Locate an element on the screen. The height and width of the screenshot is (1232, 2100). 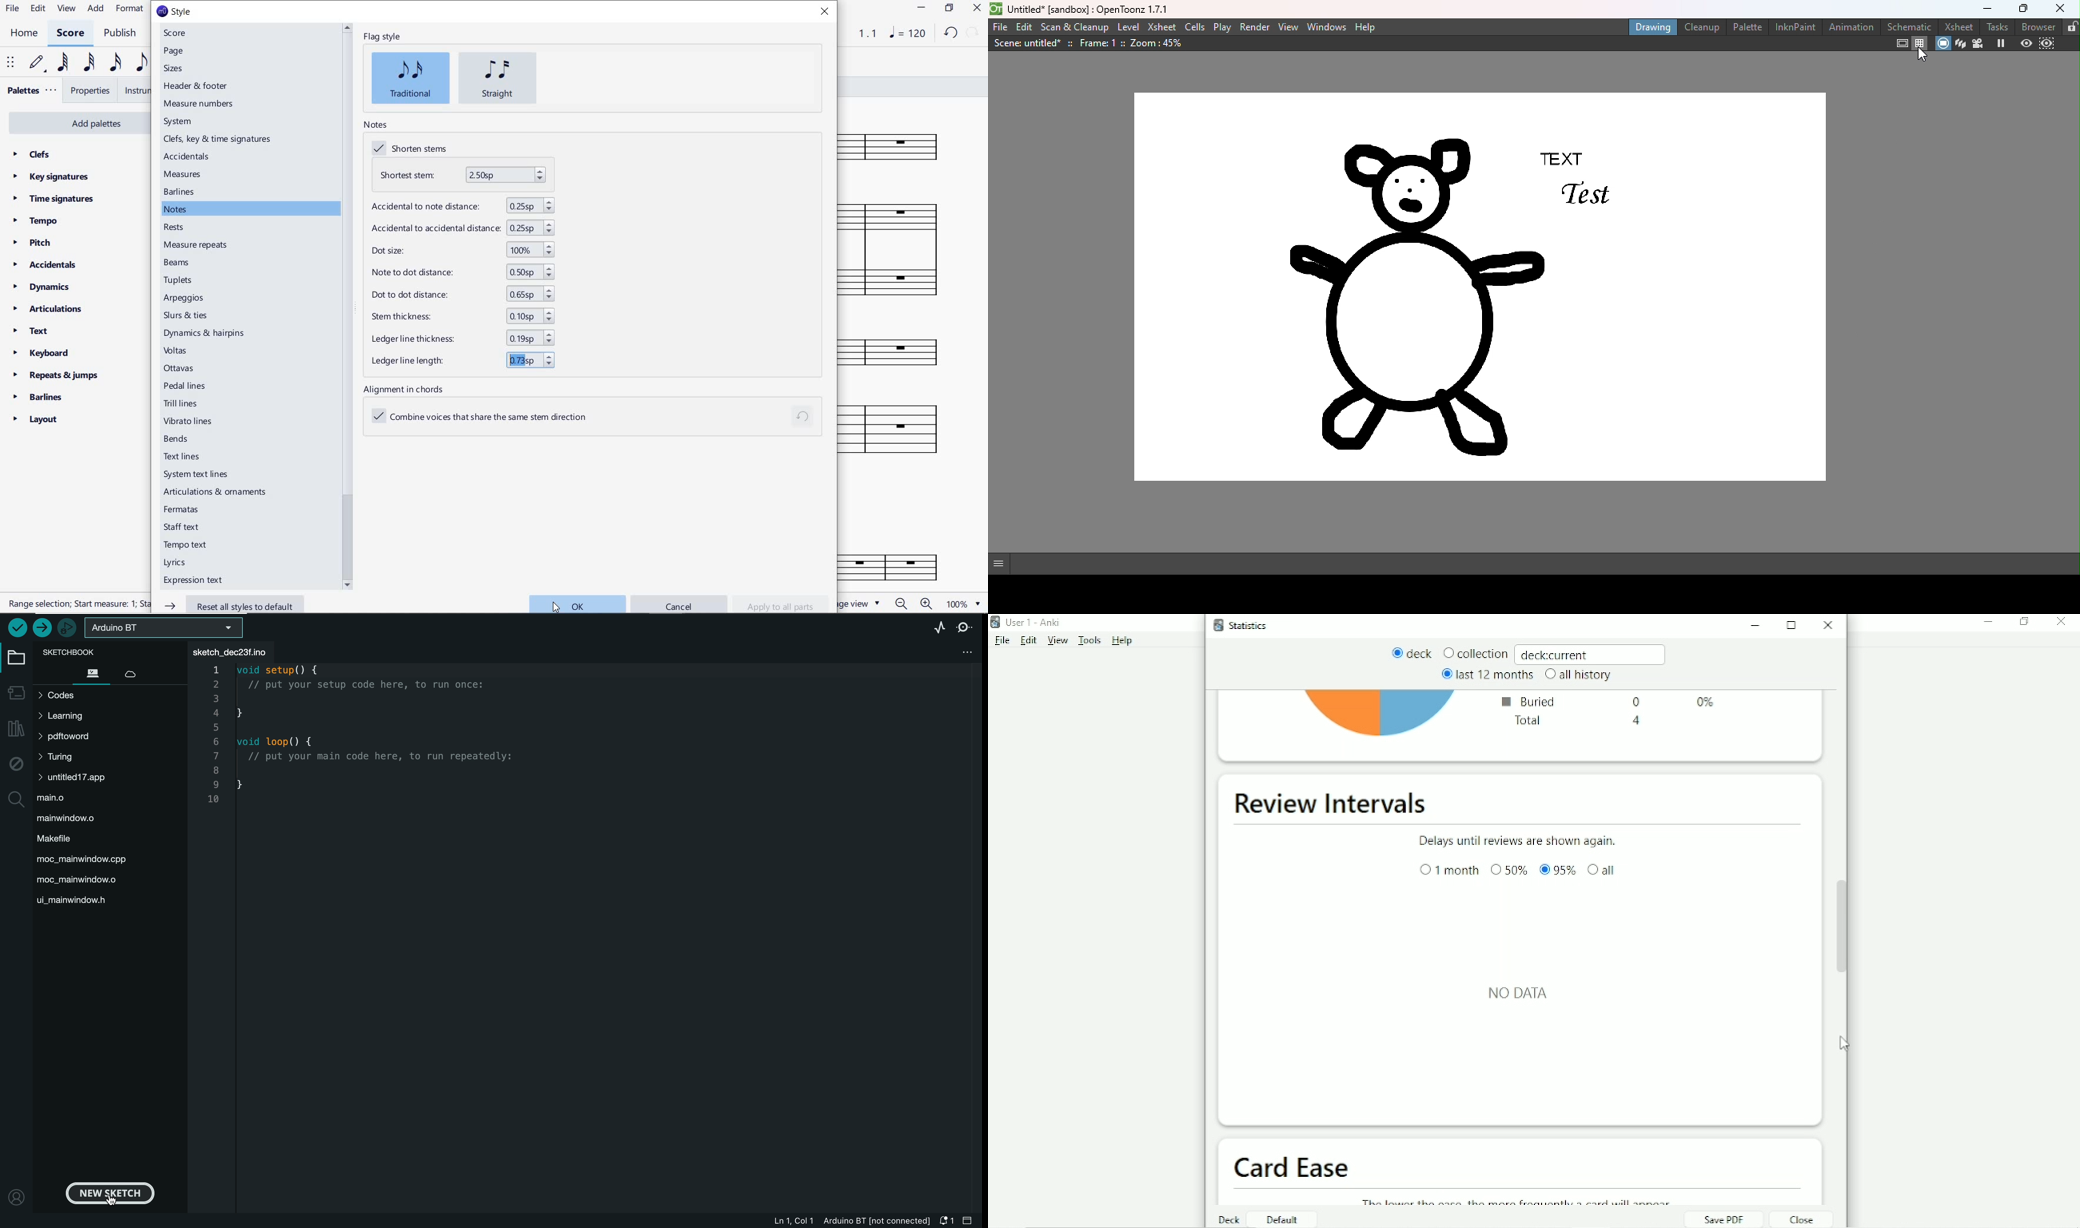
Browser is located at coordinates (2036, 26).